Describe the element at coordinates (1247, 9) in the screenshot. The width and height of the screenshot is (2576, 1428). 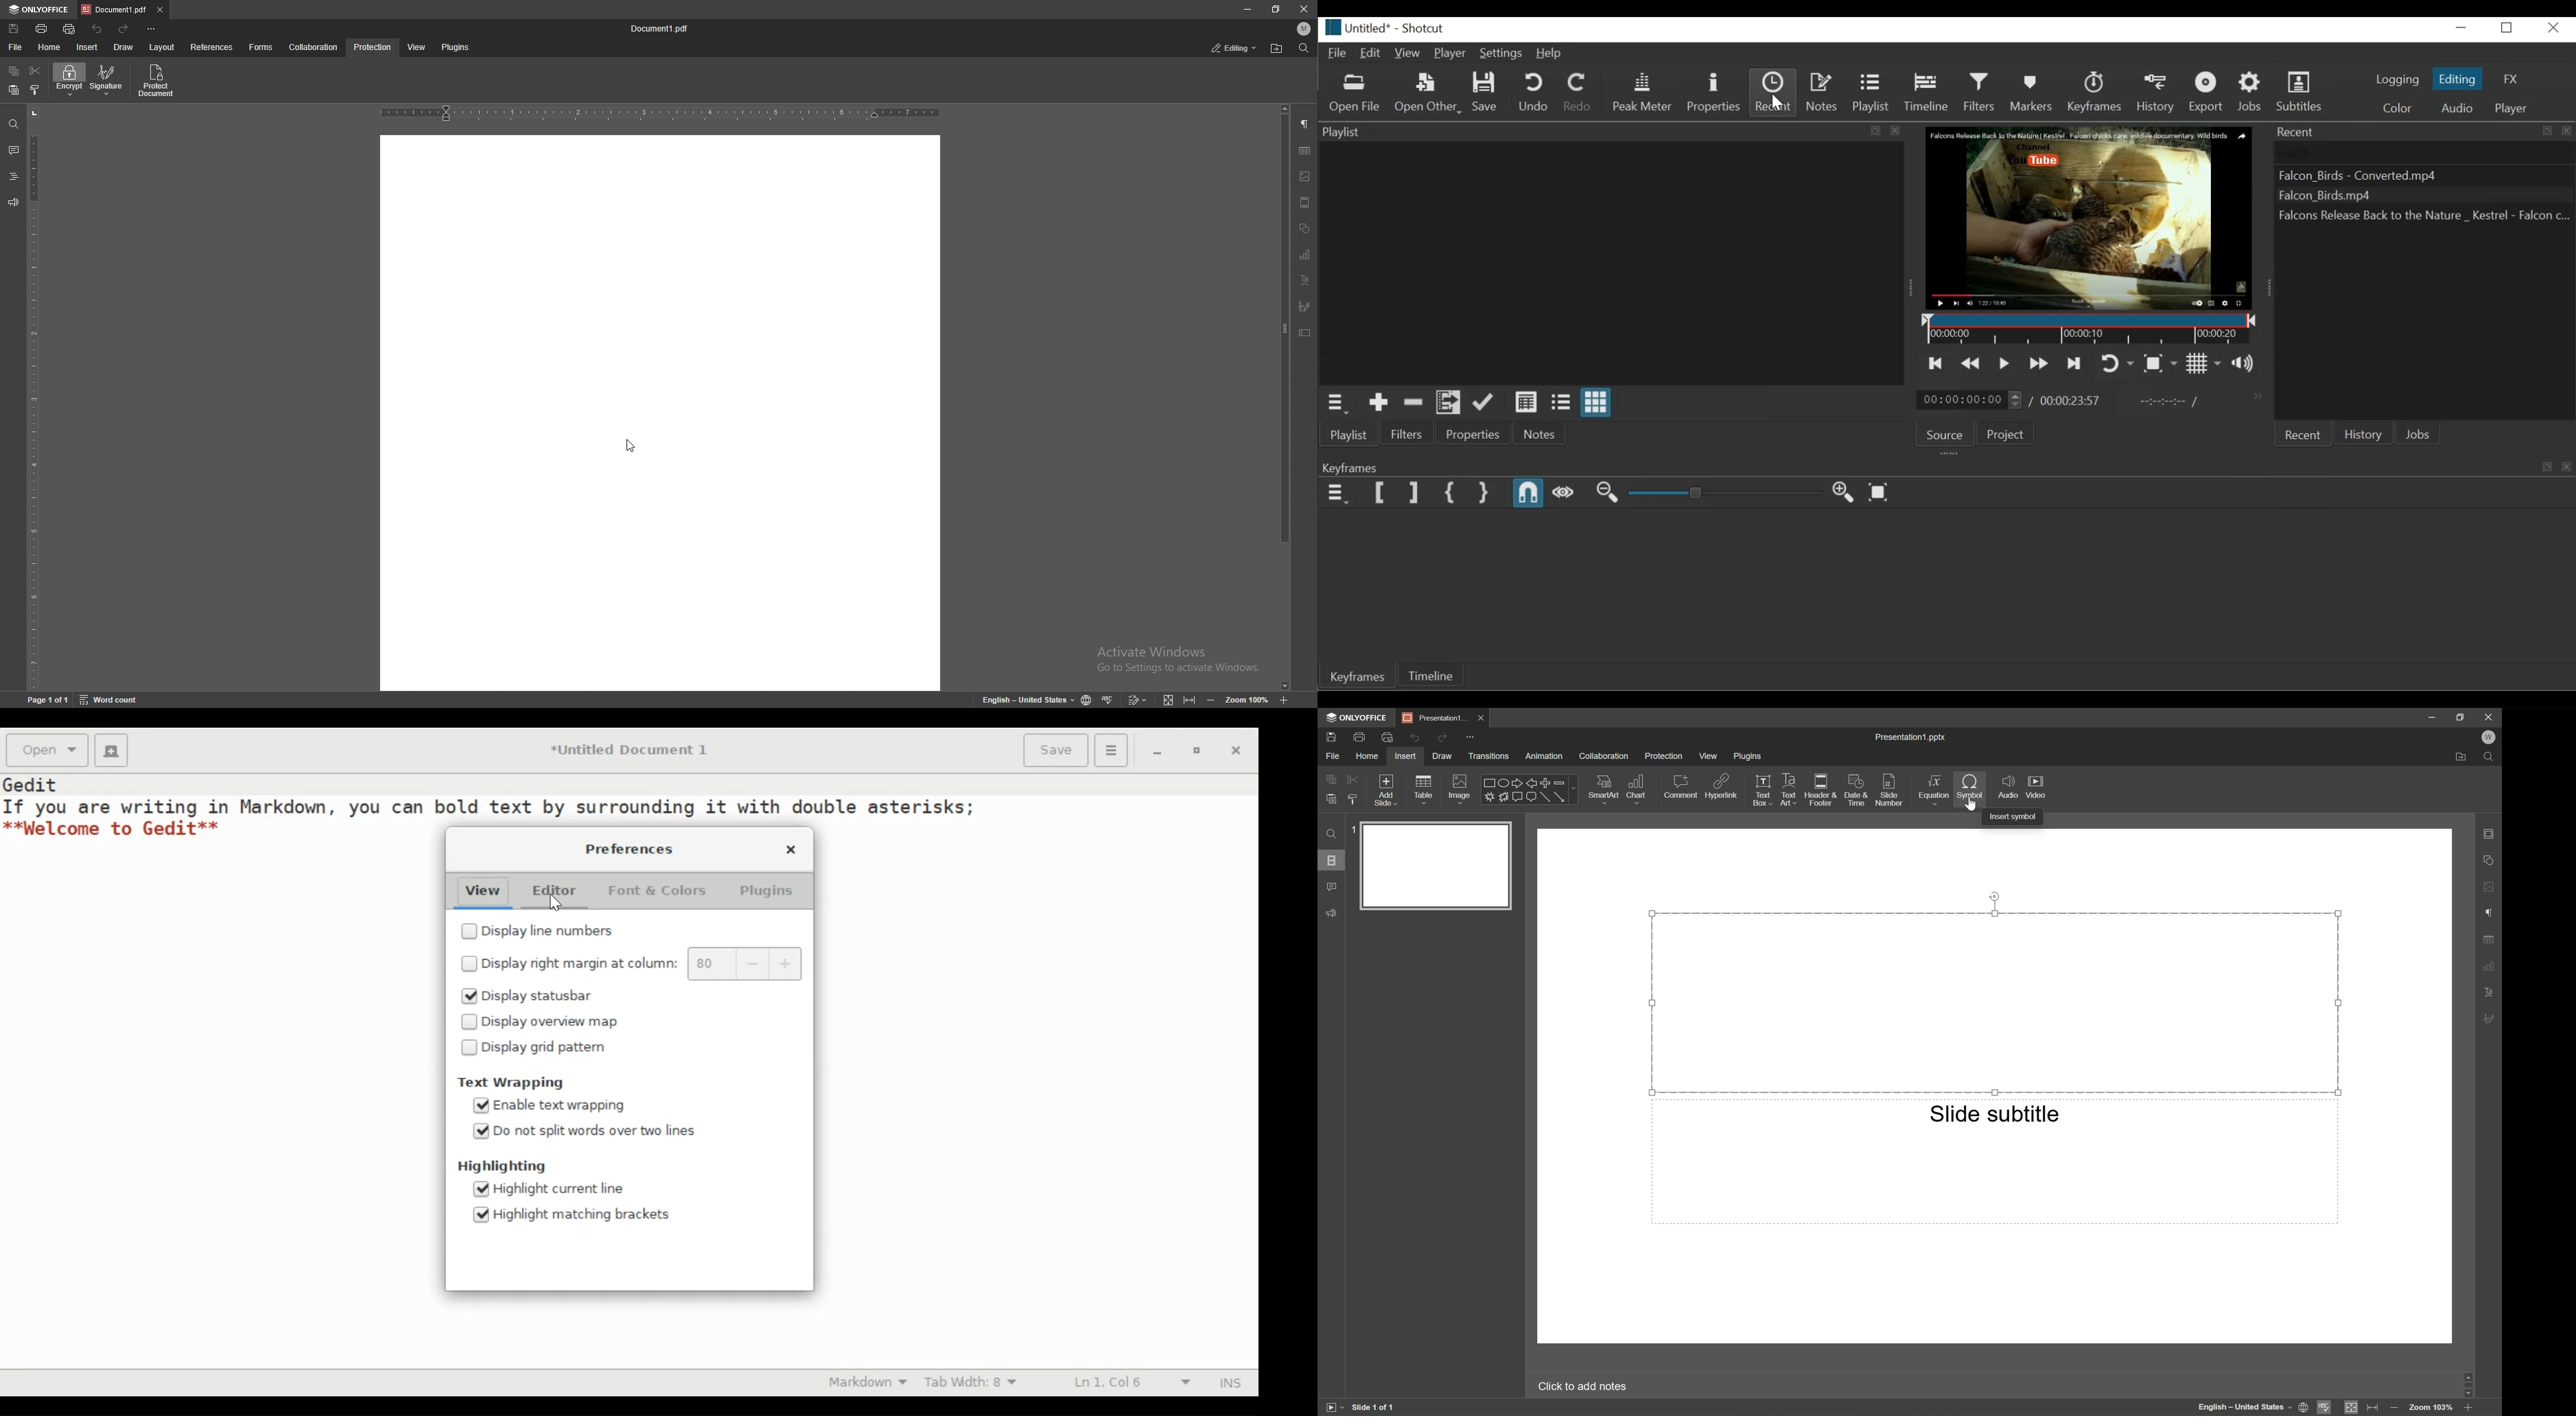
I see `minimize` at that location.